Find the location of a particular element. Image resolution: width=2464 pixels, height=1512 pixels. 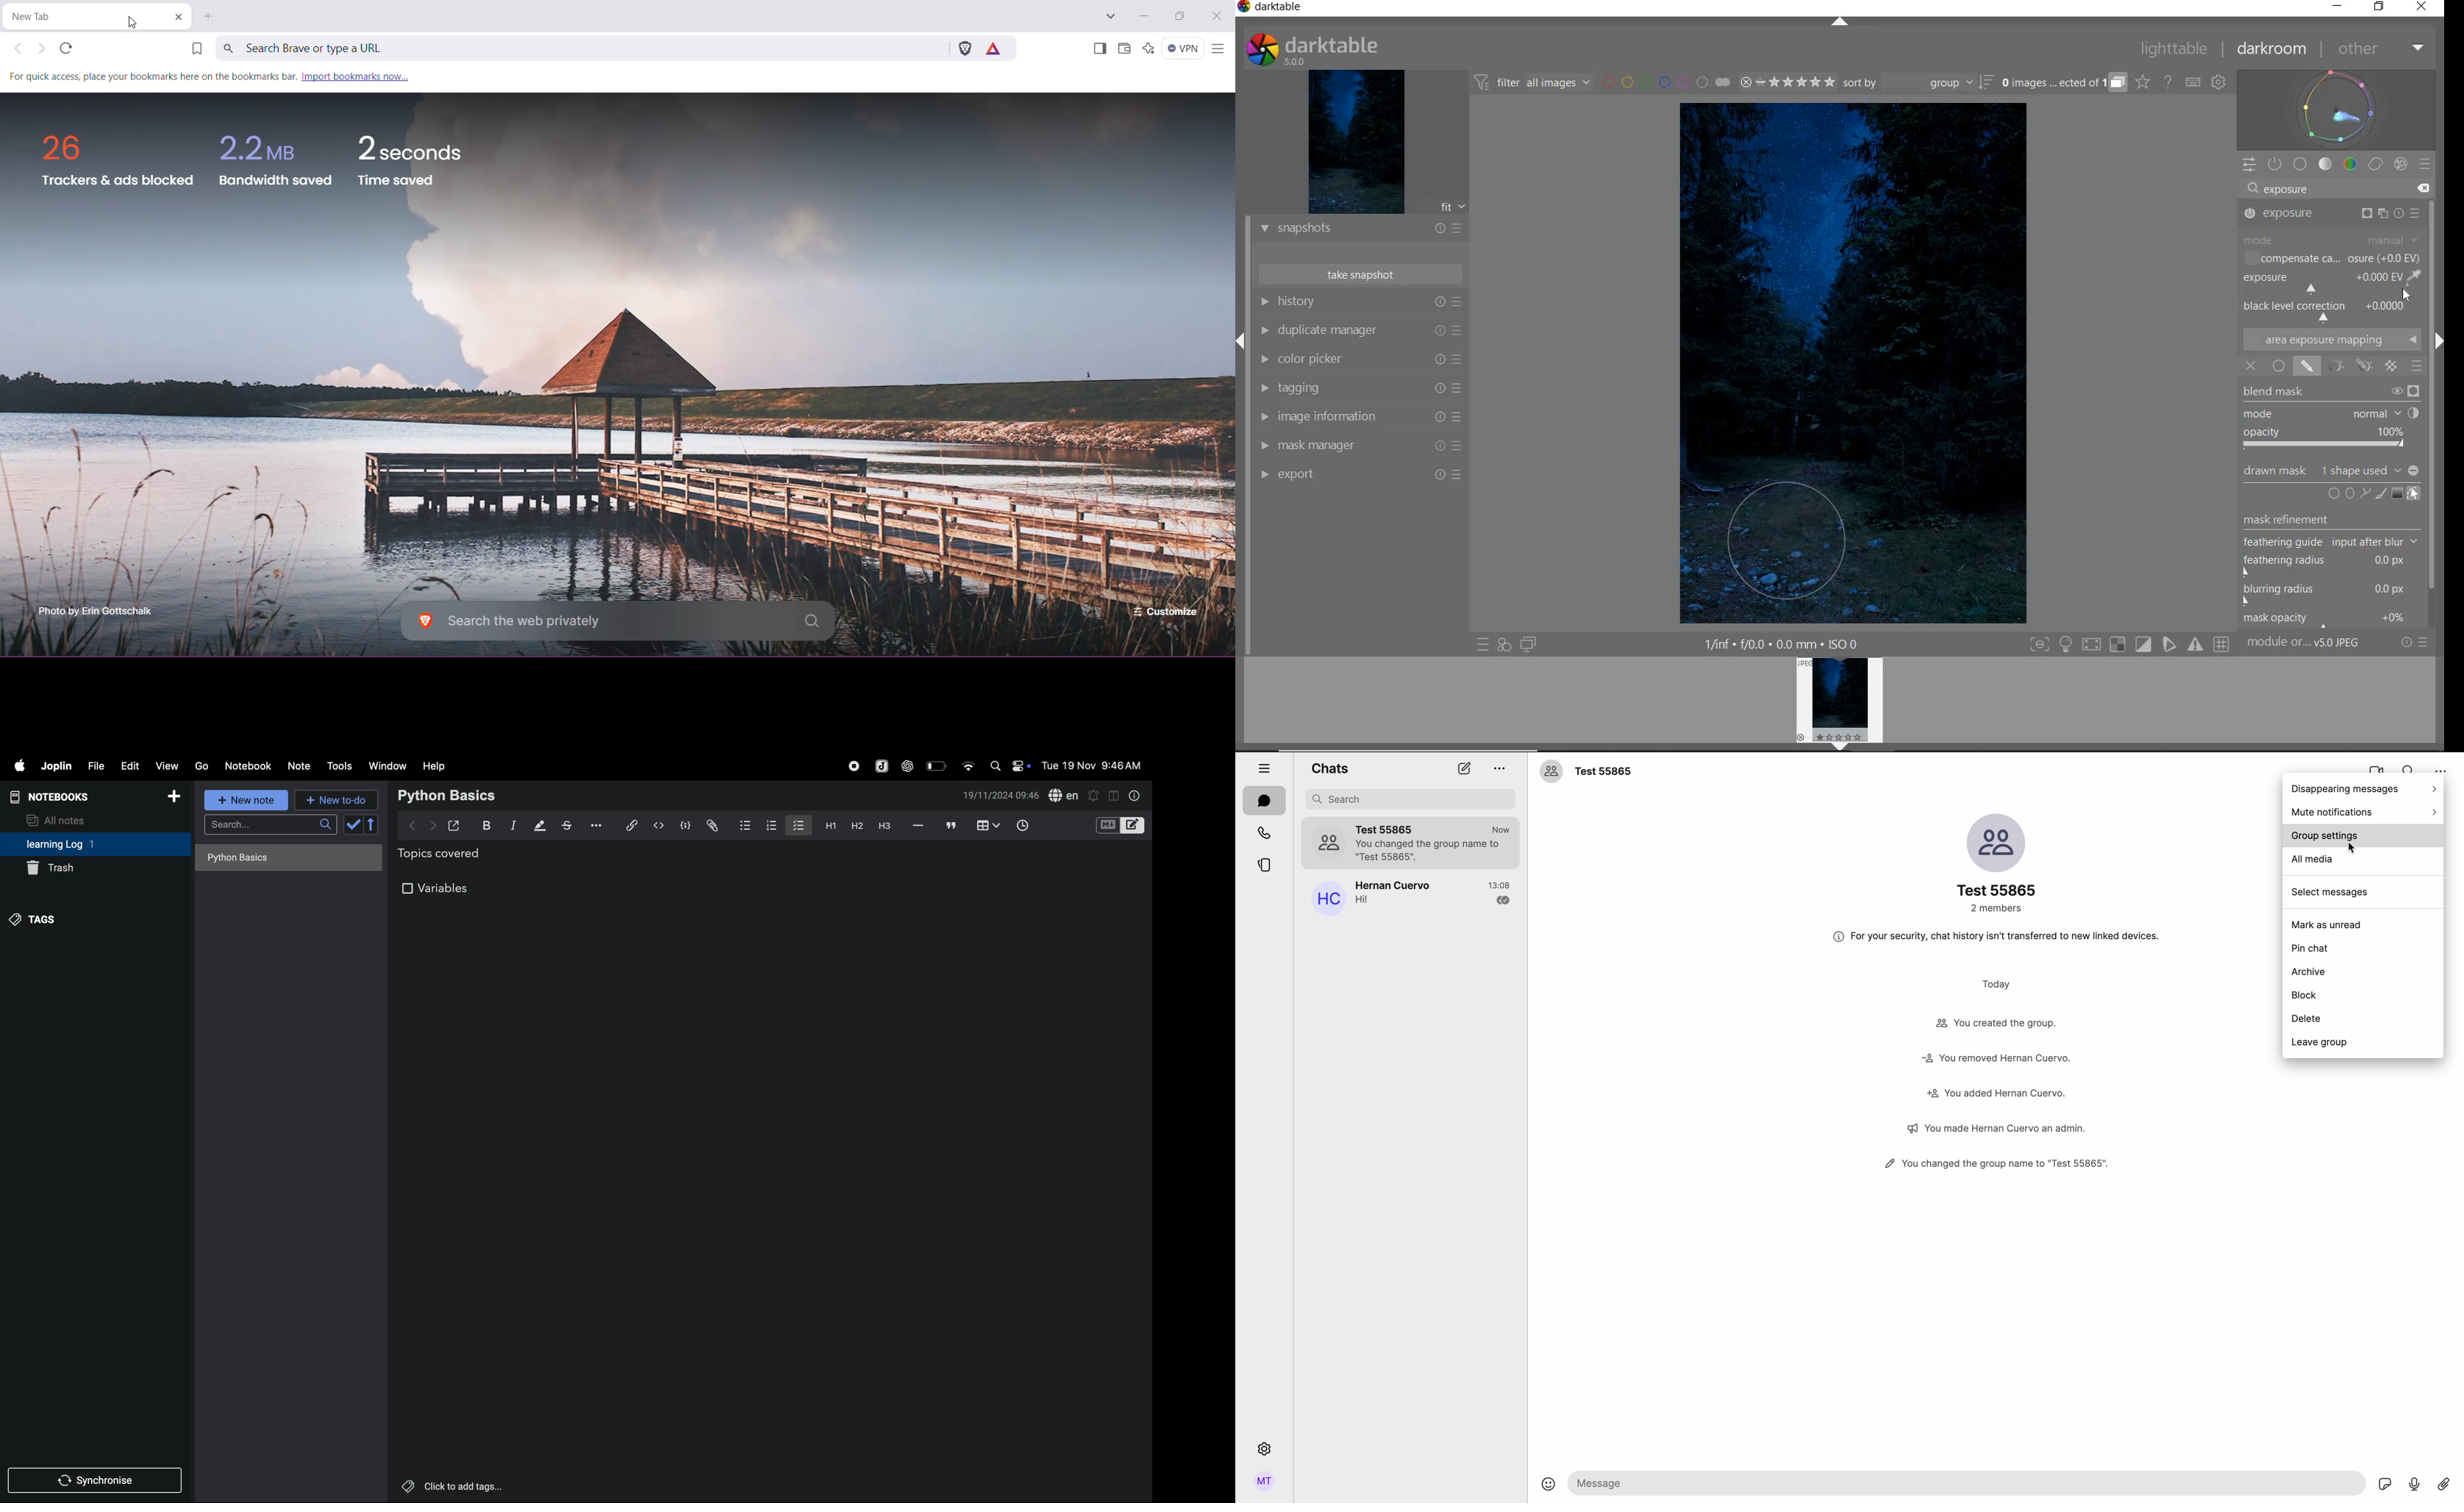

help is located at coordinates (435, 766).